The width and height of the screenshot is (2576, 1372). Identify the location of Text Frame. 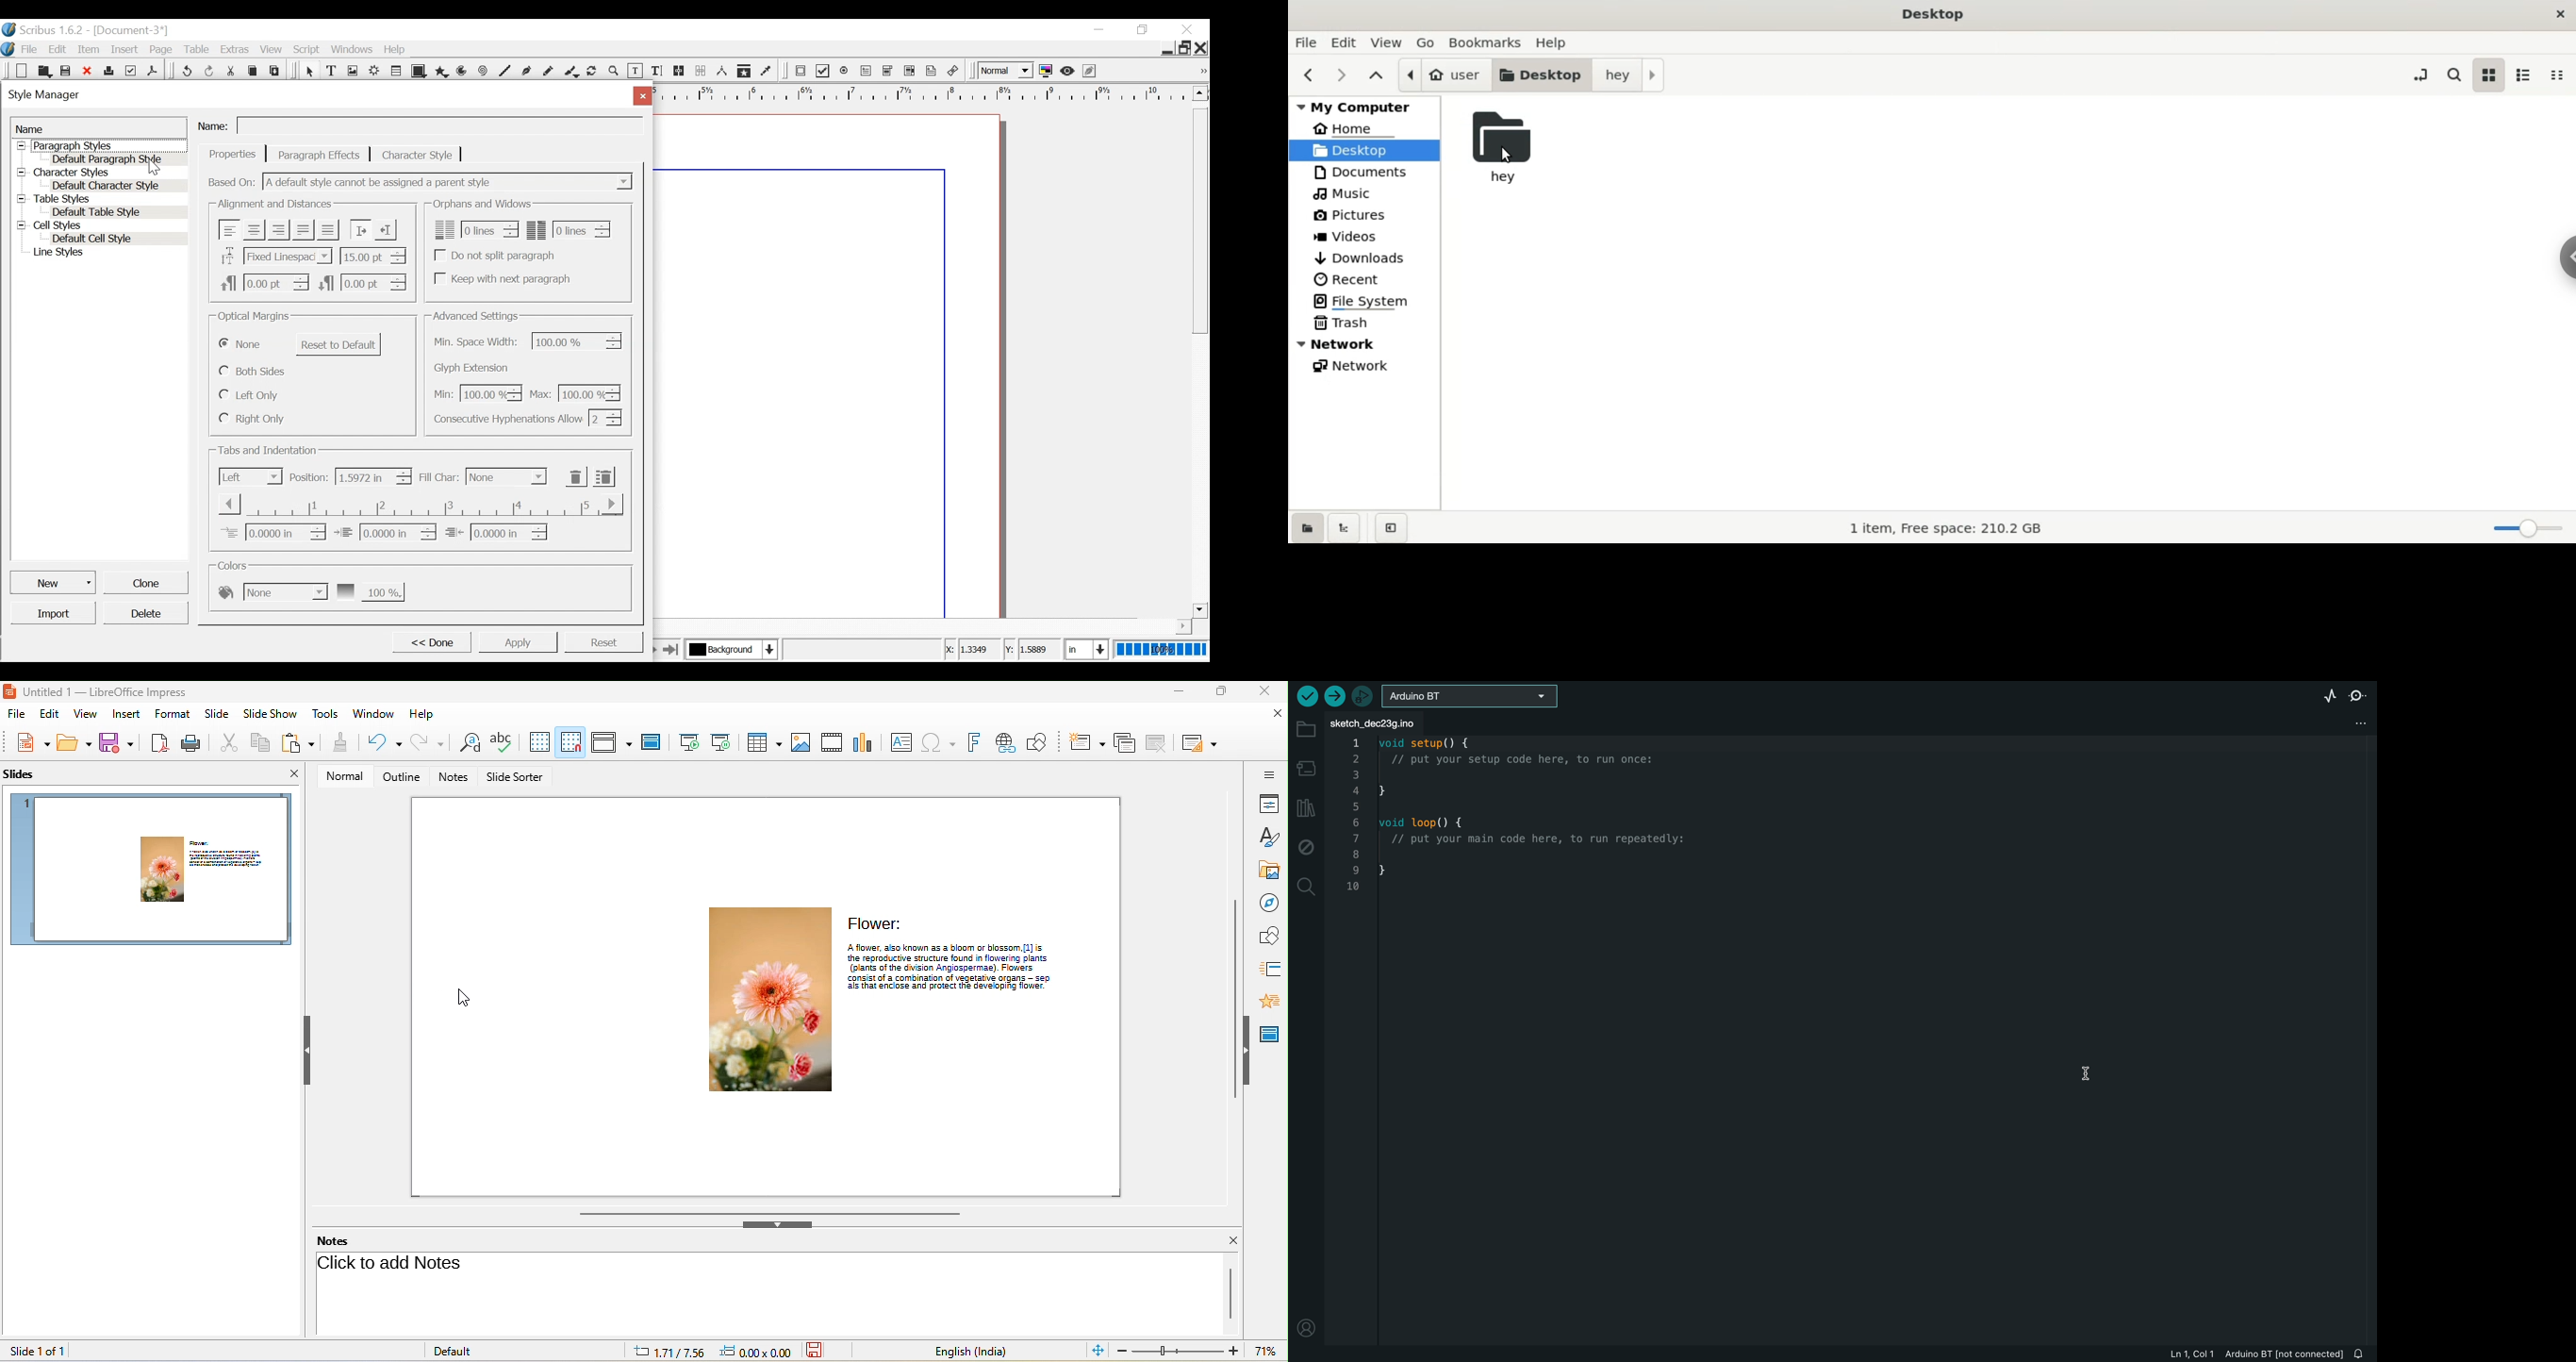
(332, 71).